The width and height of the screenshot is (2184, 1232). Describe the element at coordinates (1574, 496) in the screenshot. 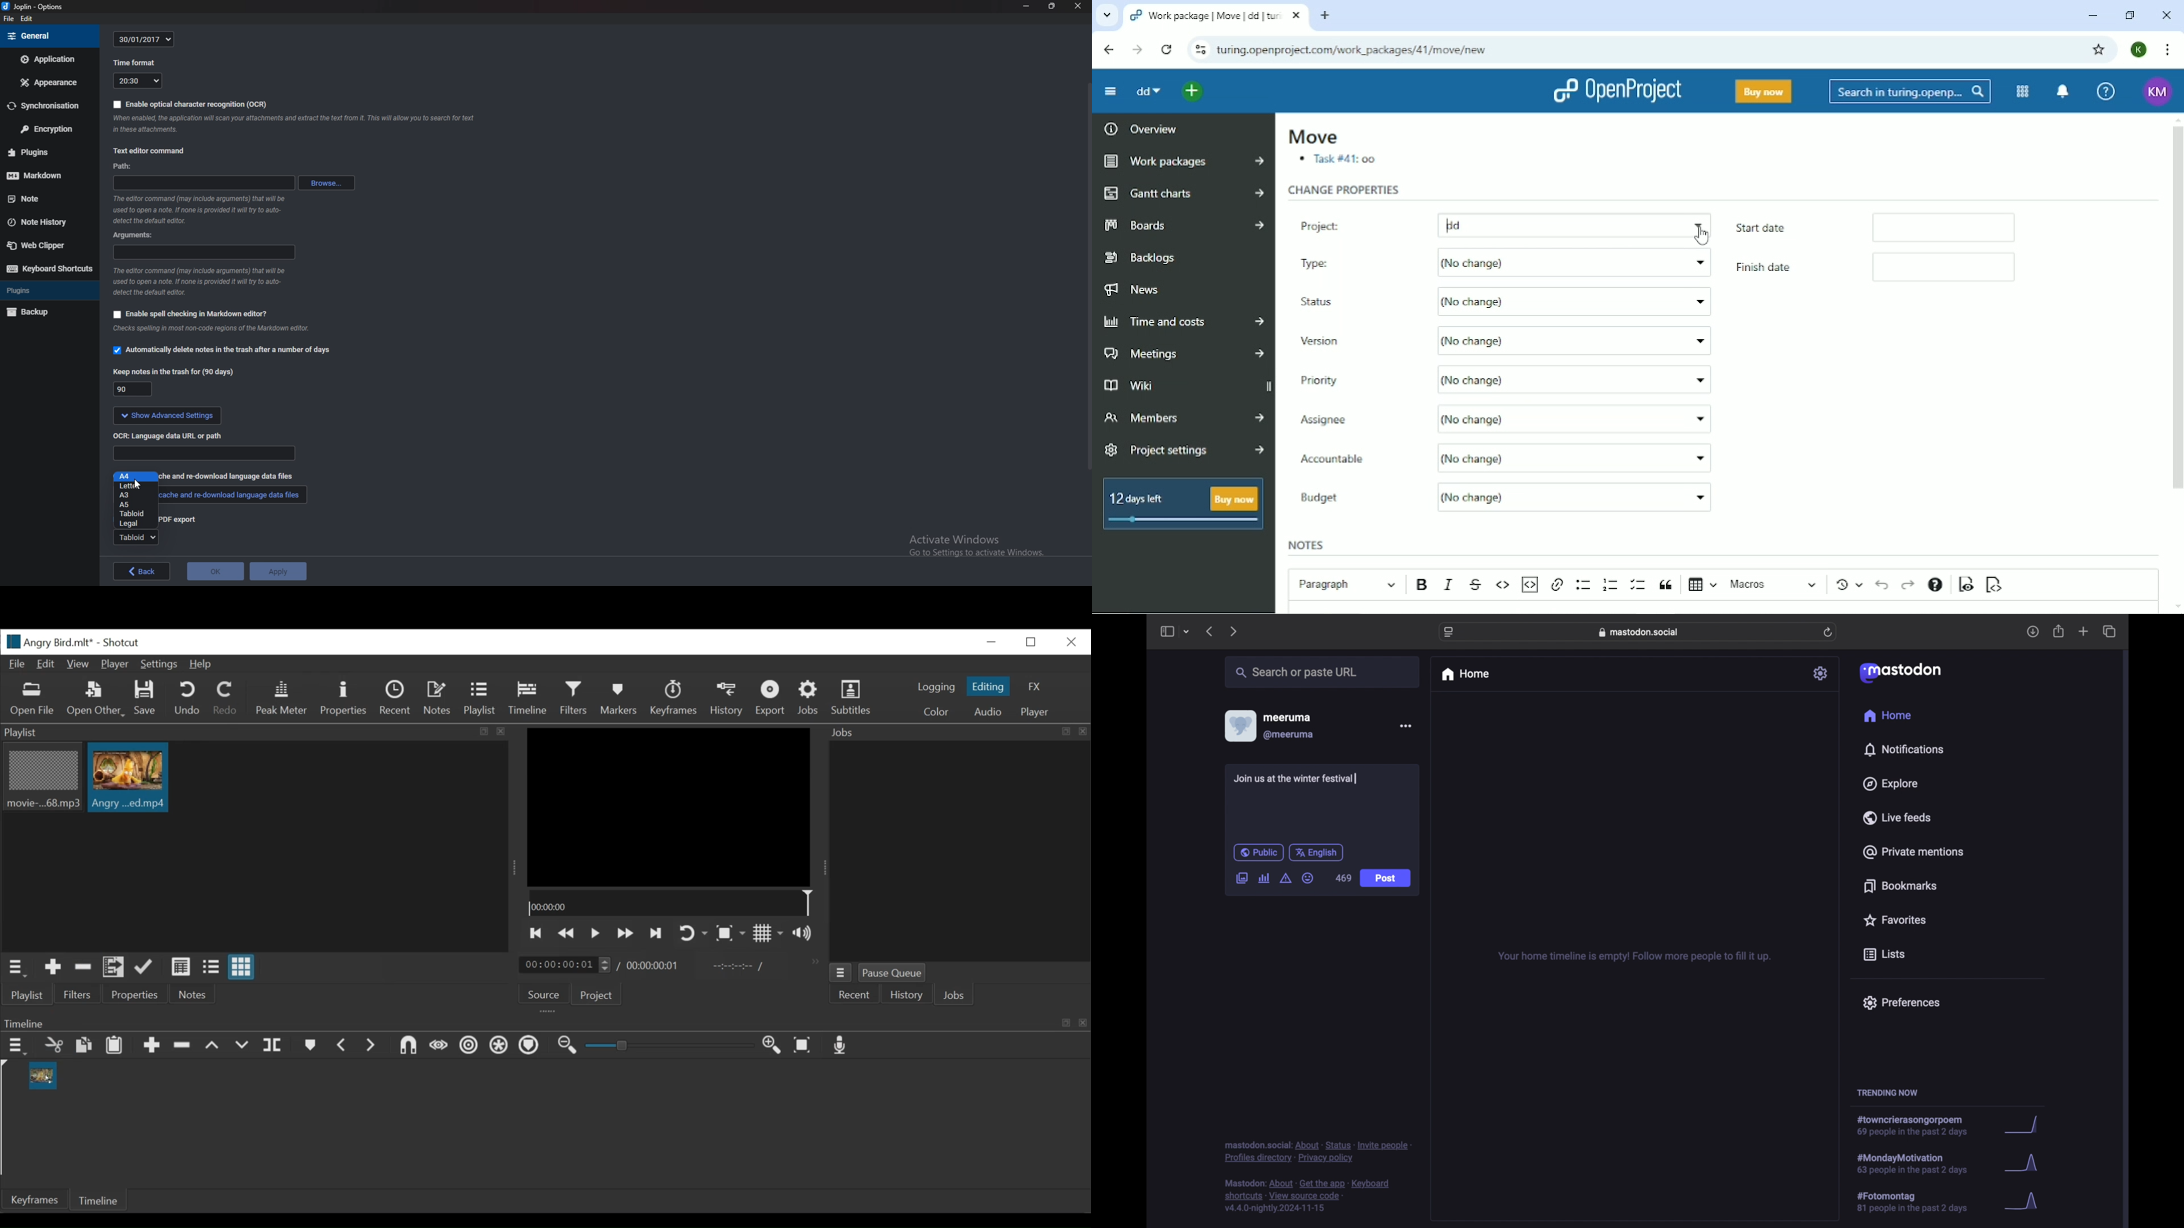

I see `(No change)` at that location.